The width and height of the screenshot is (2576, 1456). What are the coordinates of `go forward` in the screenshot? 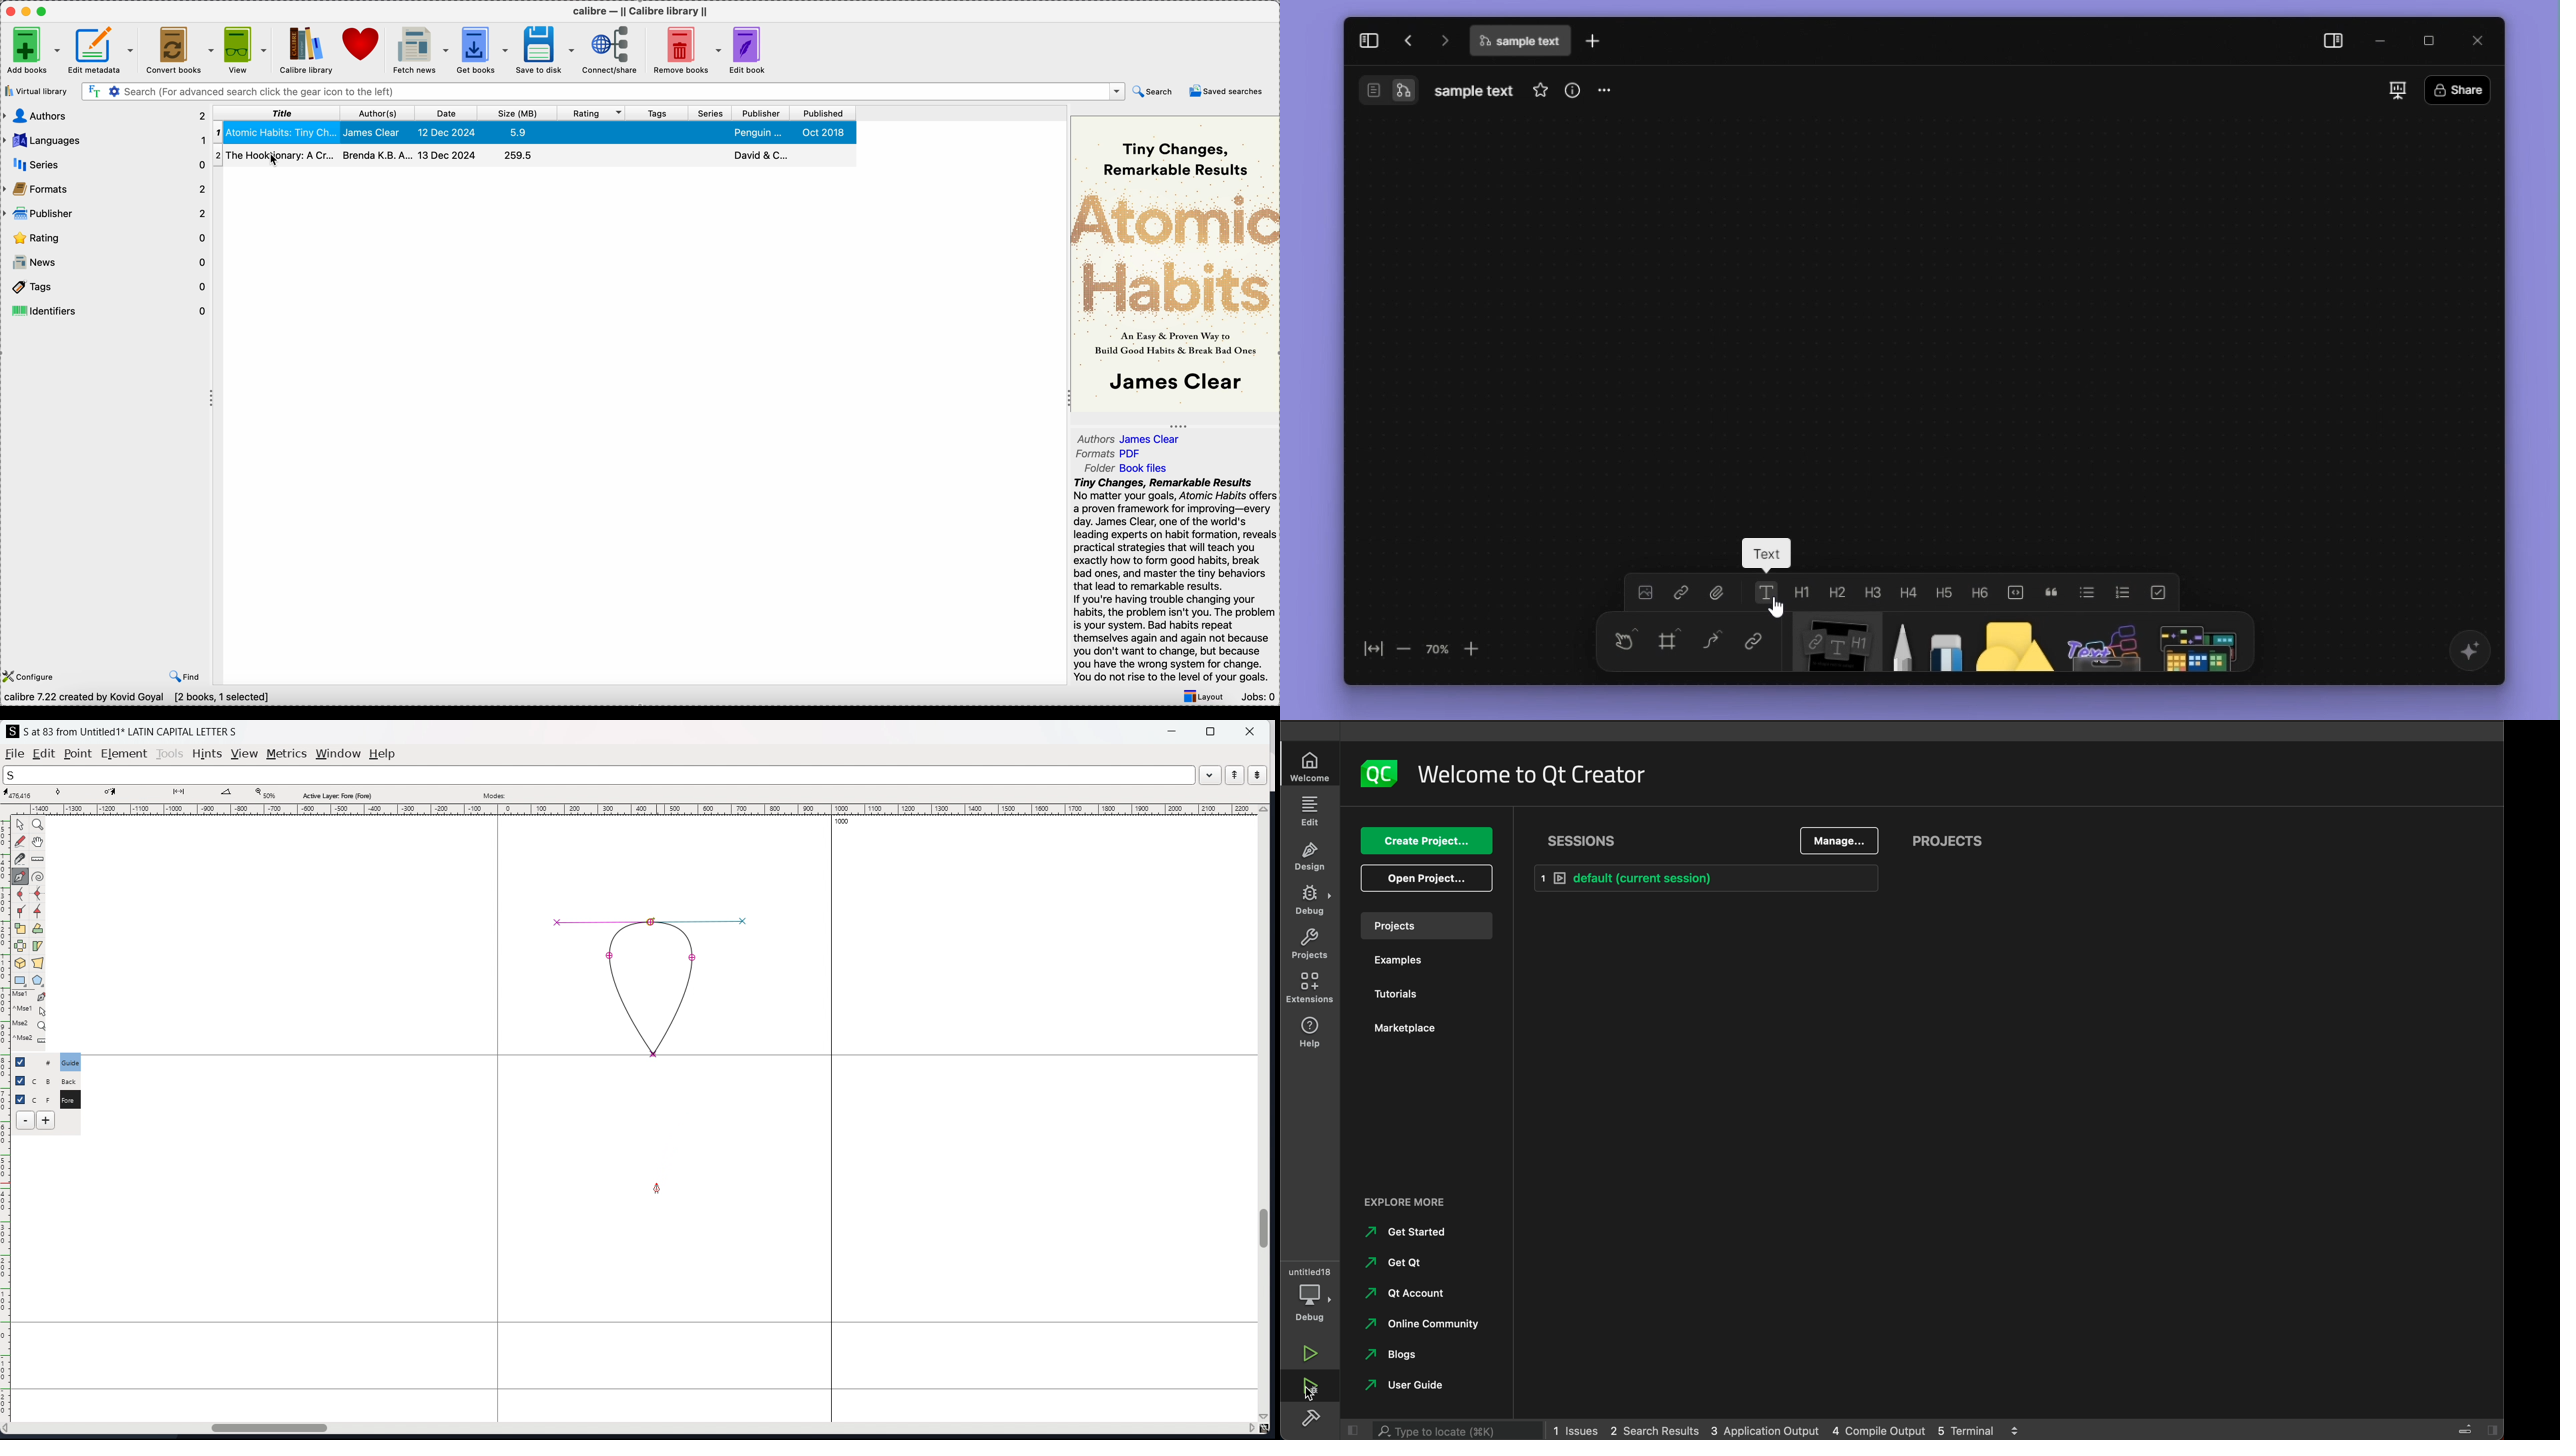 It's located at (1442, 39).